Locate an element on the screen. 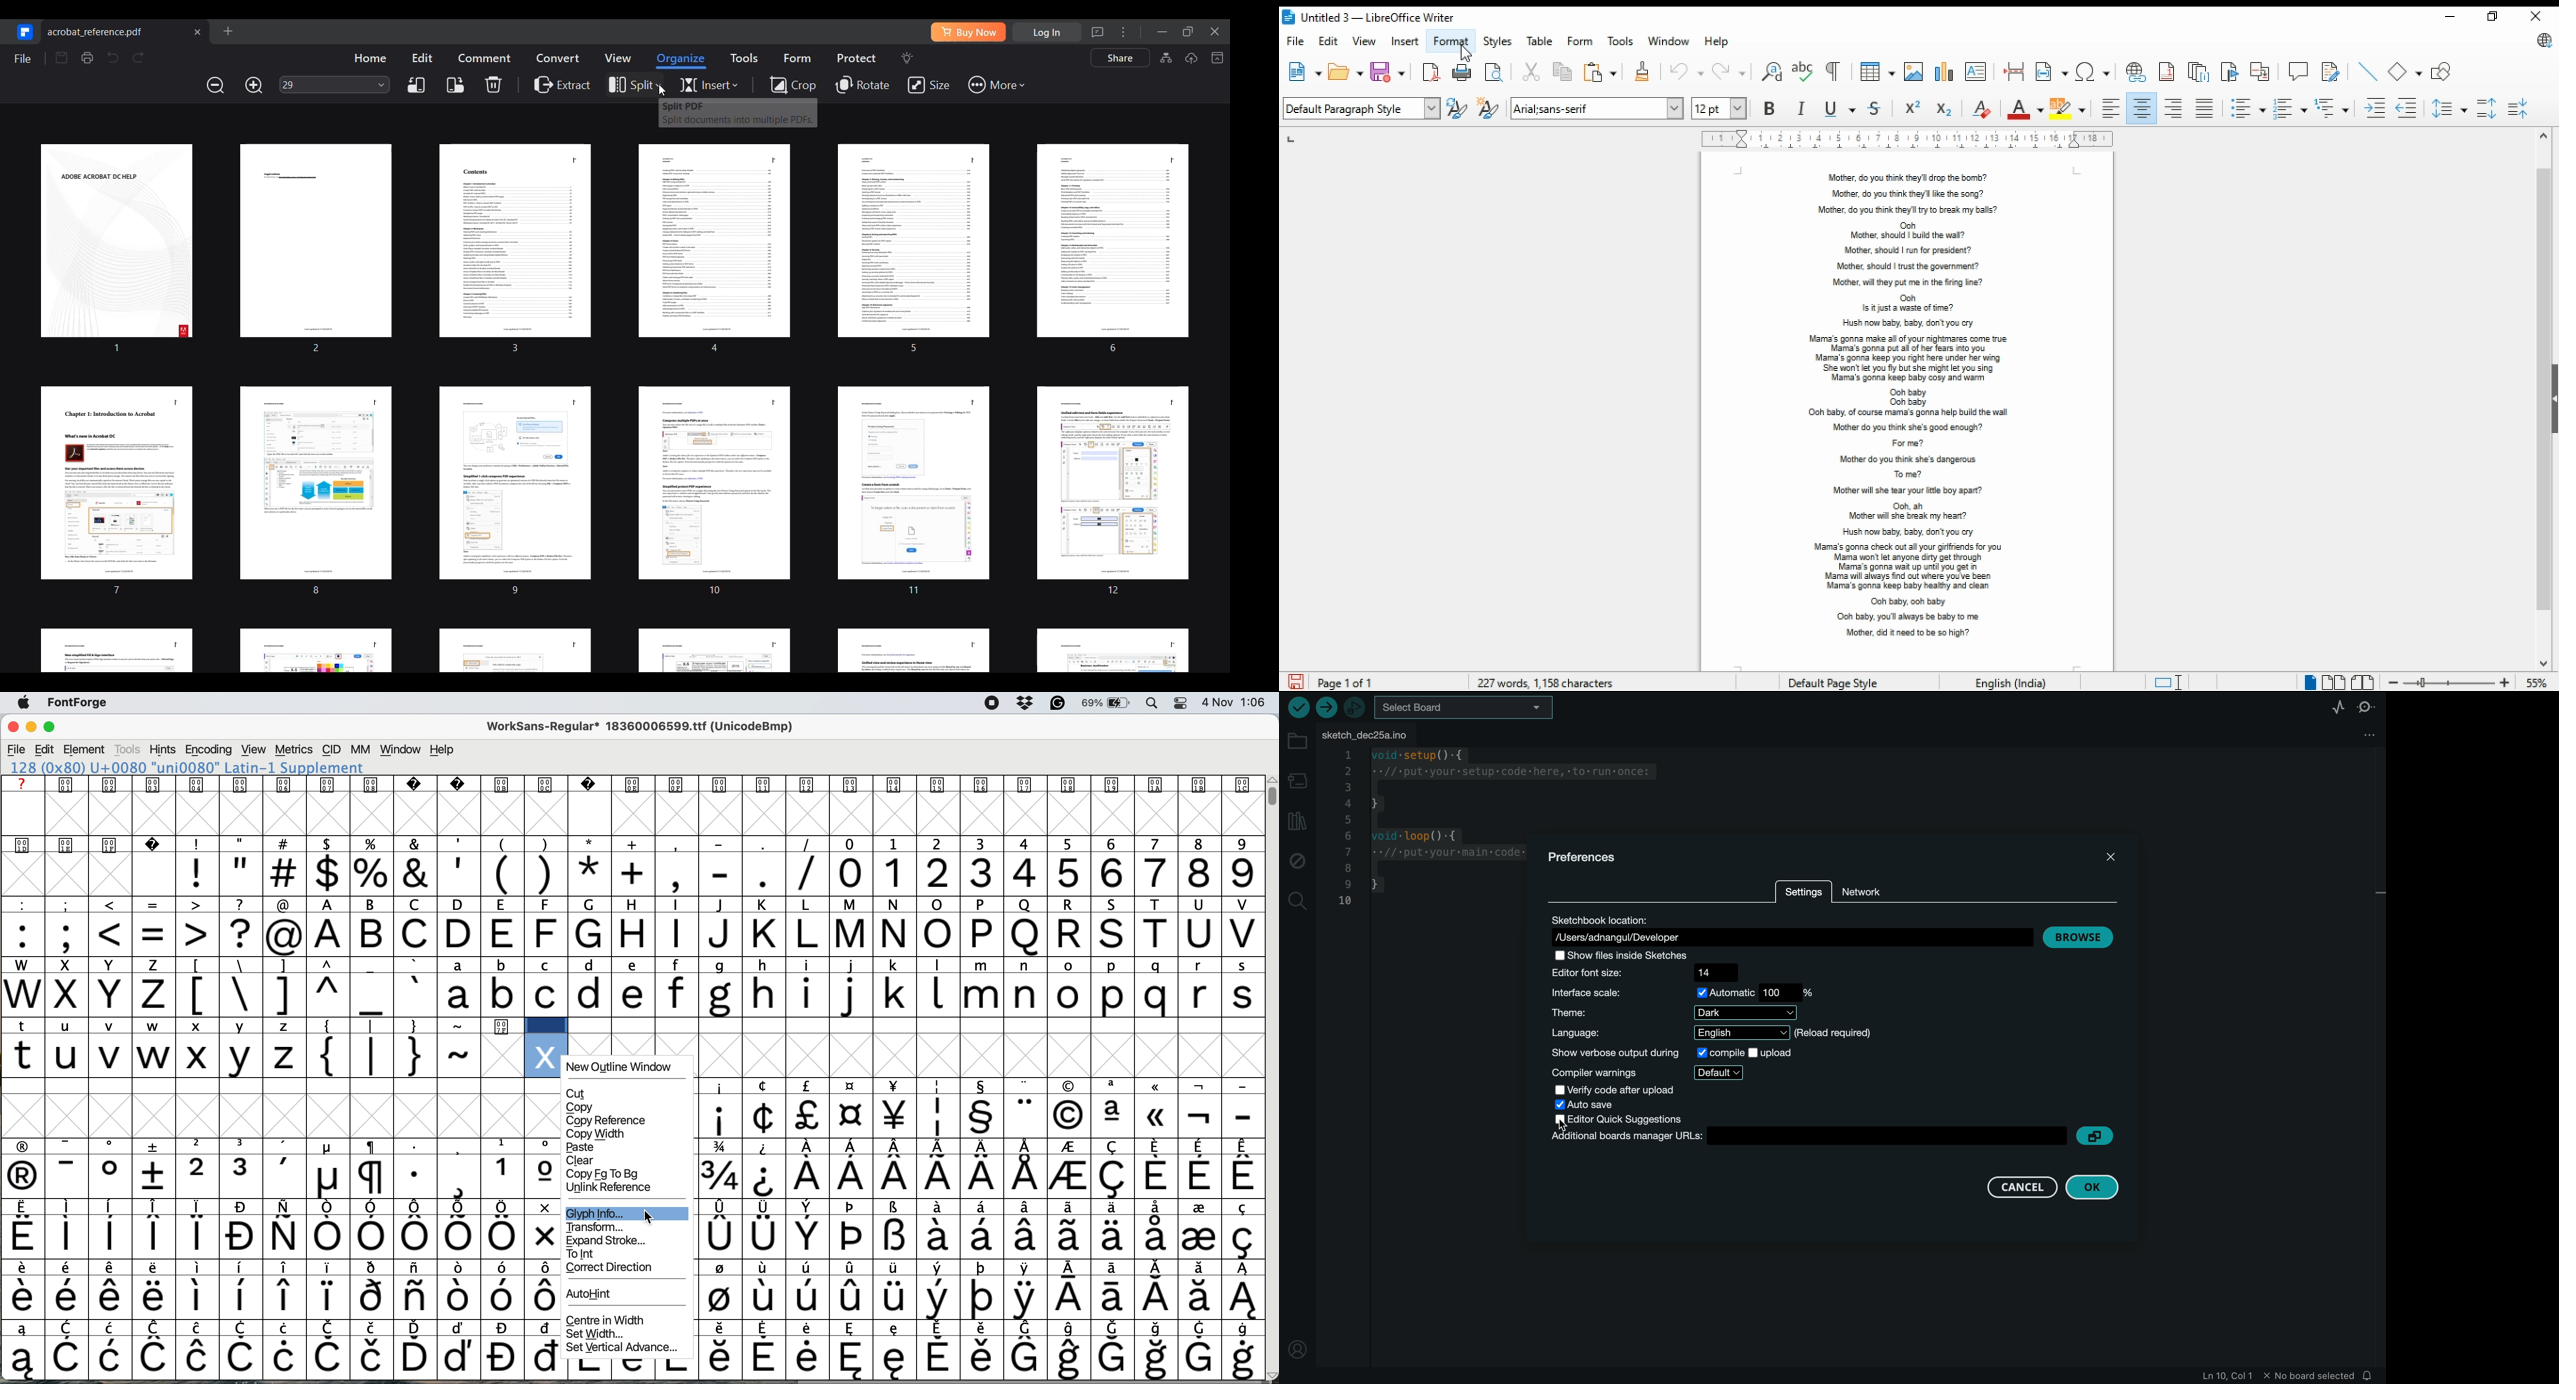 The width and height of the screenshot is (2576, 1400). location  is located at coordinates (1788, 928).